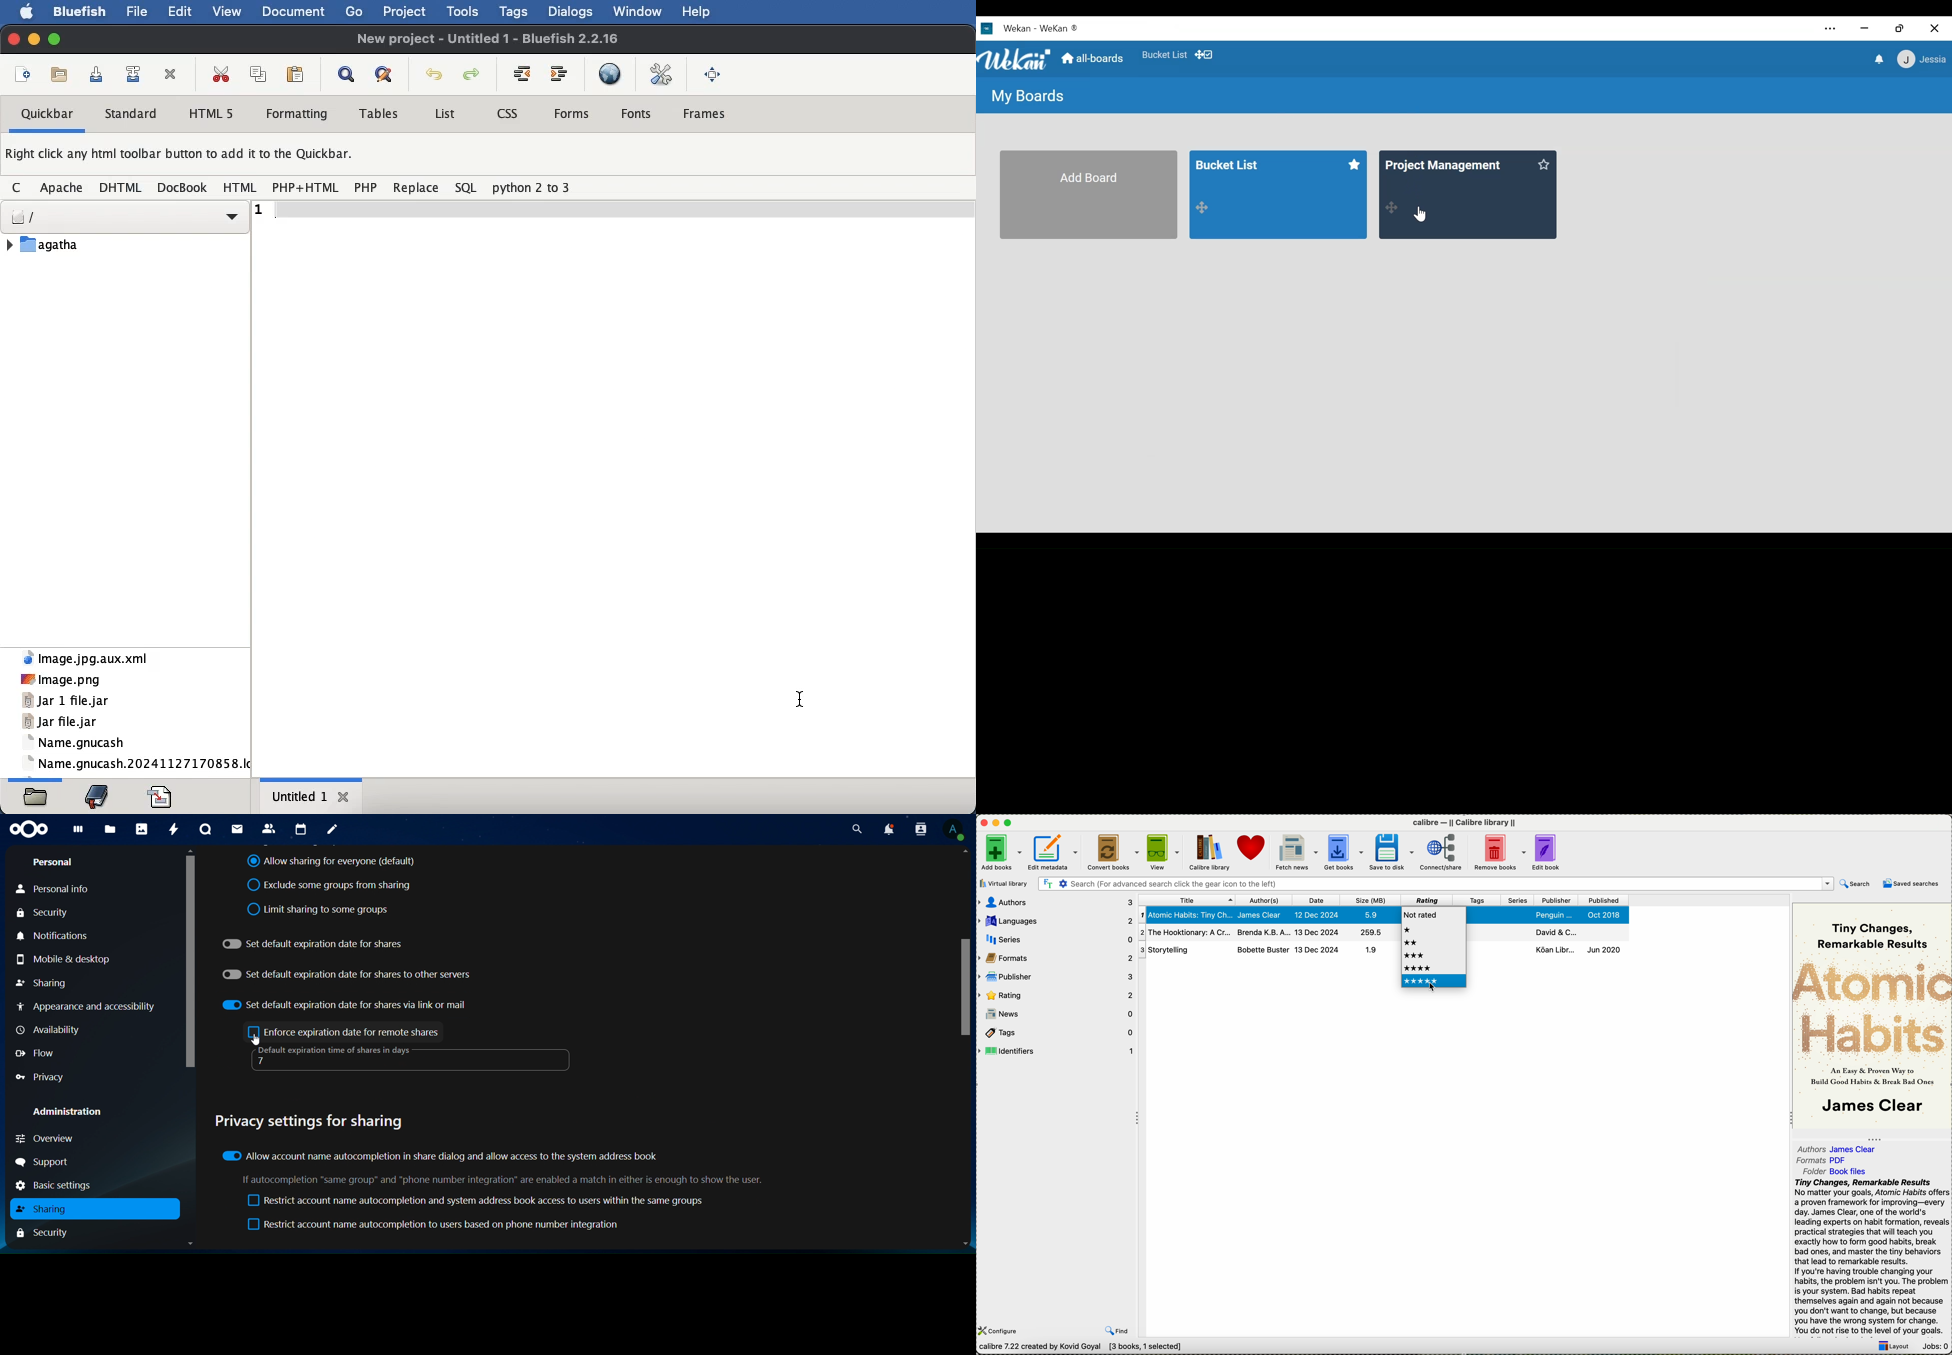  I want to click on one star, so click(1409, 930).